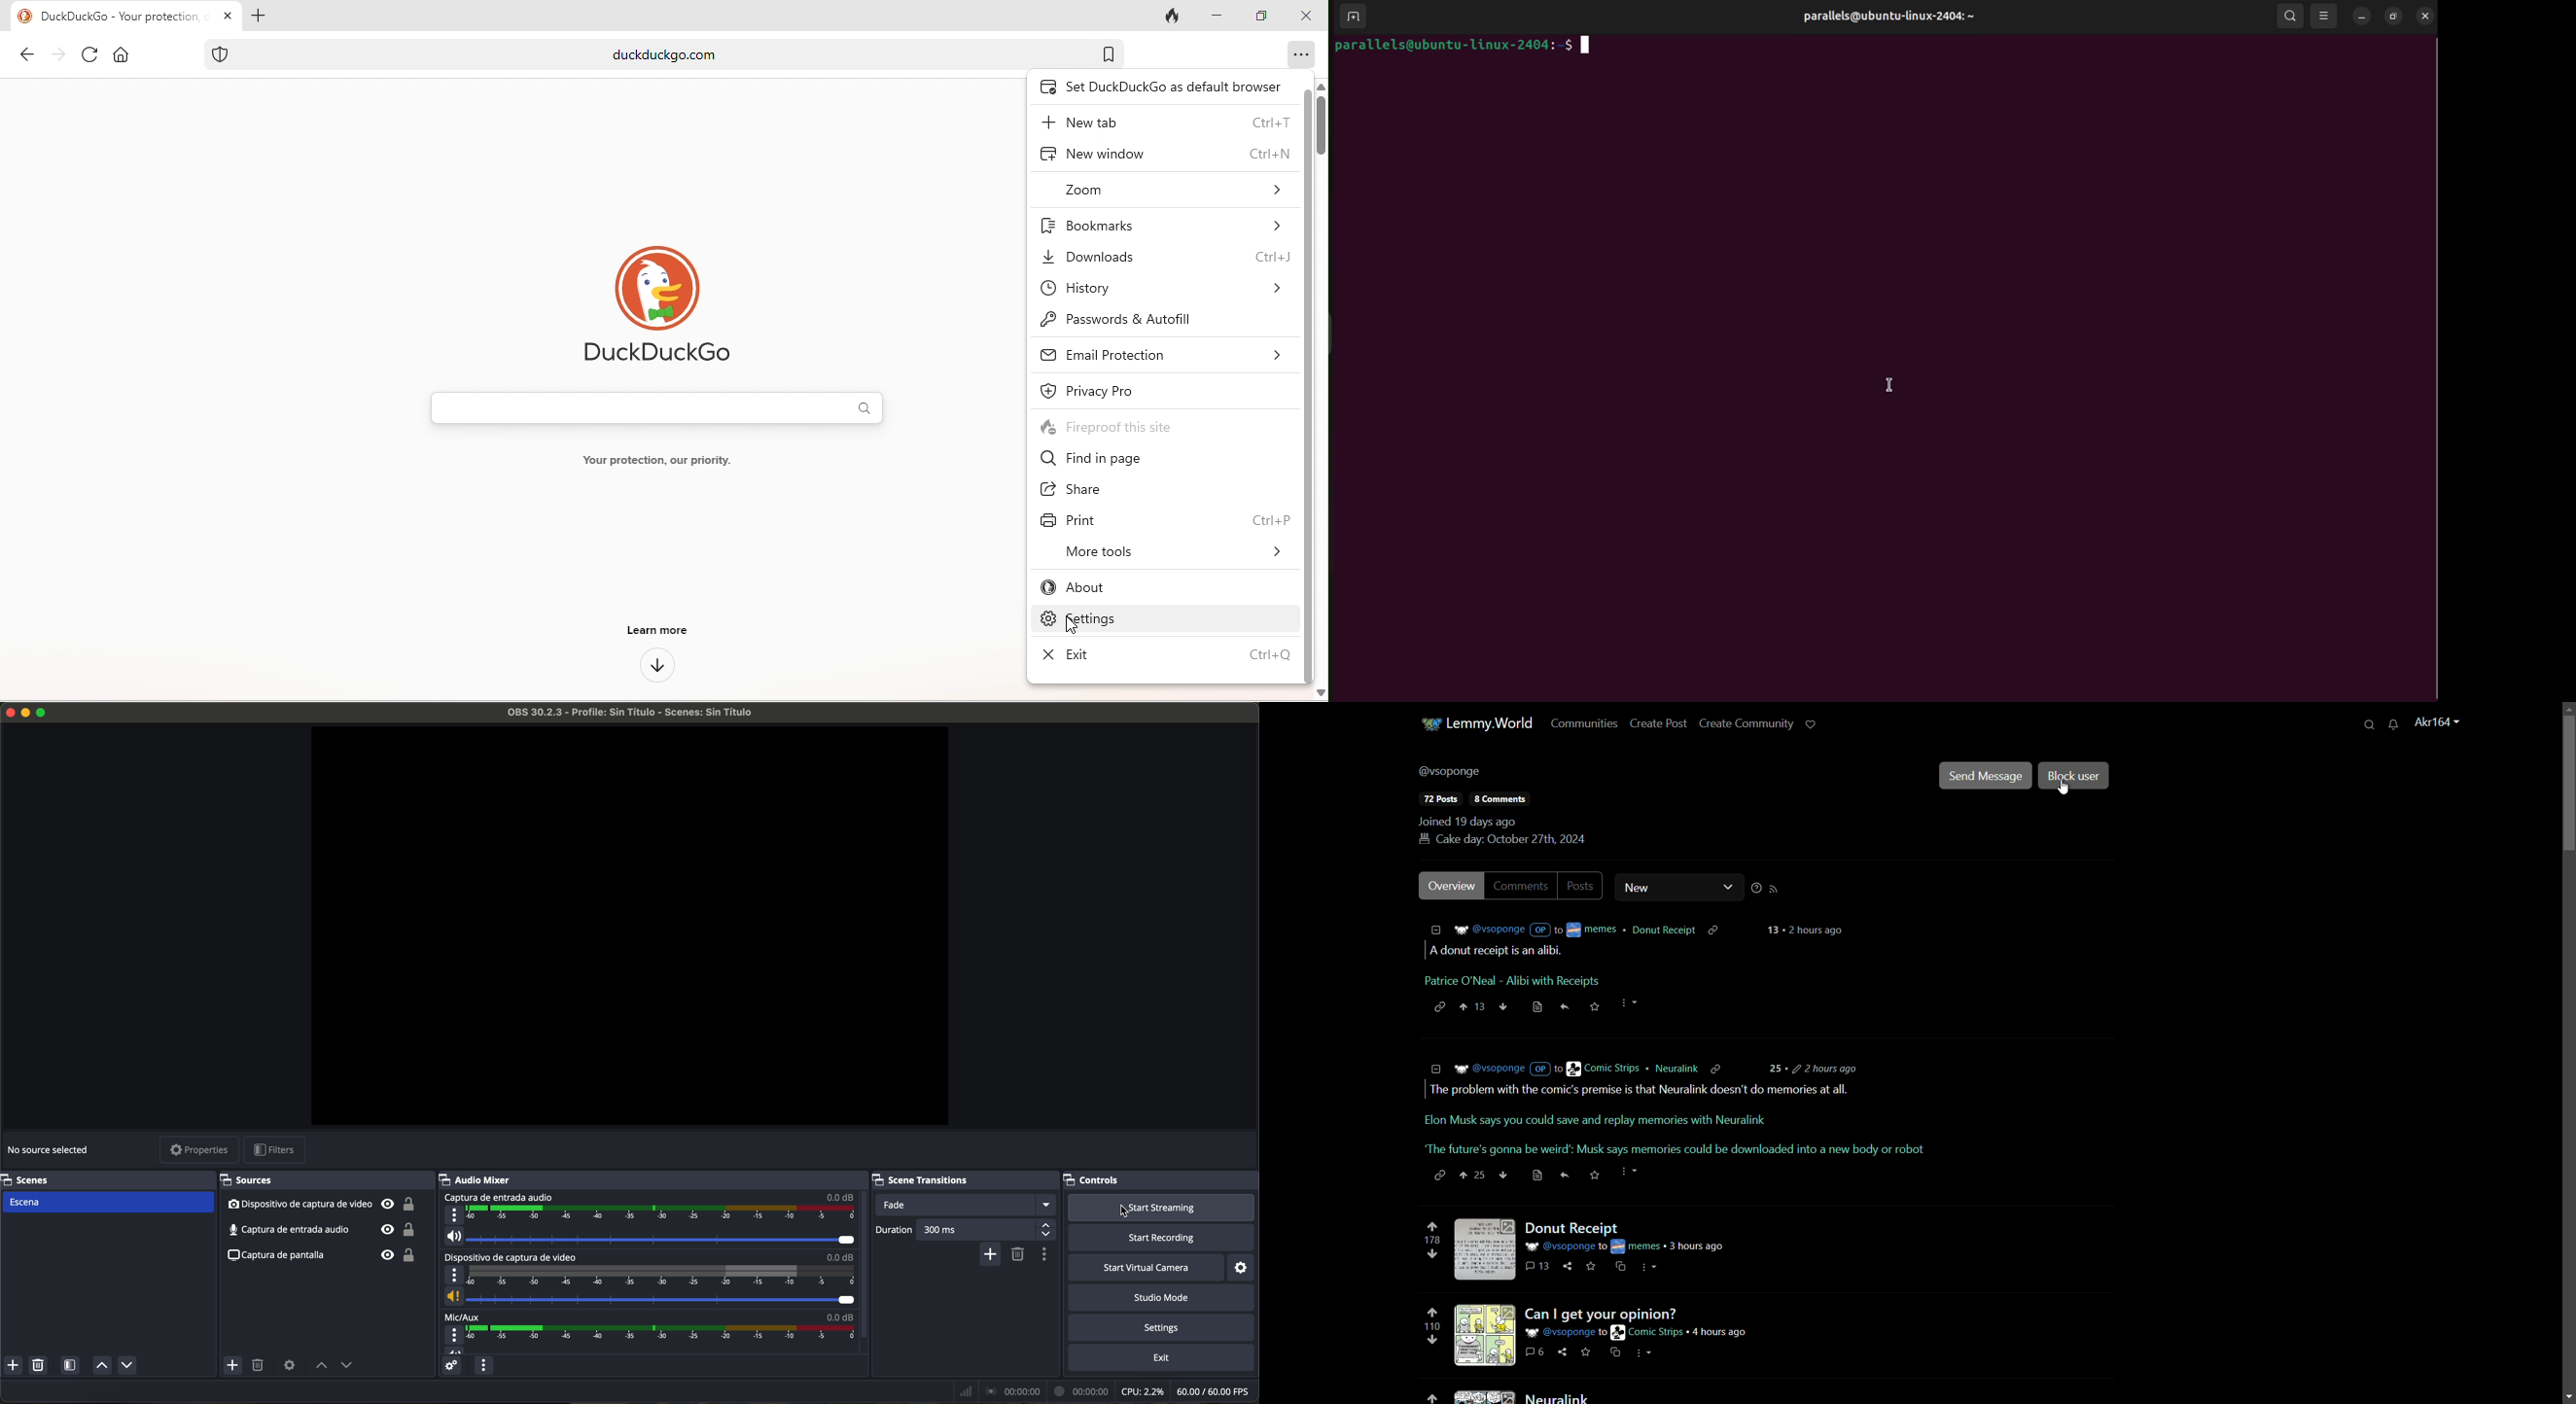 This screenshot has width=2576, height=1428. Describe the element at coordinates (1169, 15) in the screenshot. I see `close tab and clear data` at that location.